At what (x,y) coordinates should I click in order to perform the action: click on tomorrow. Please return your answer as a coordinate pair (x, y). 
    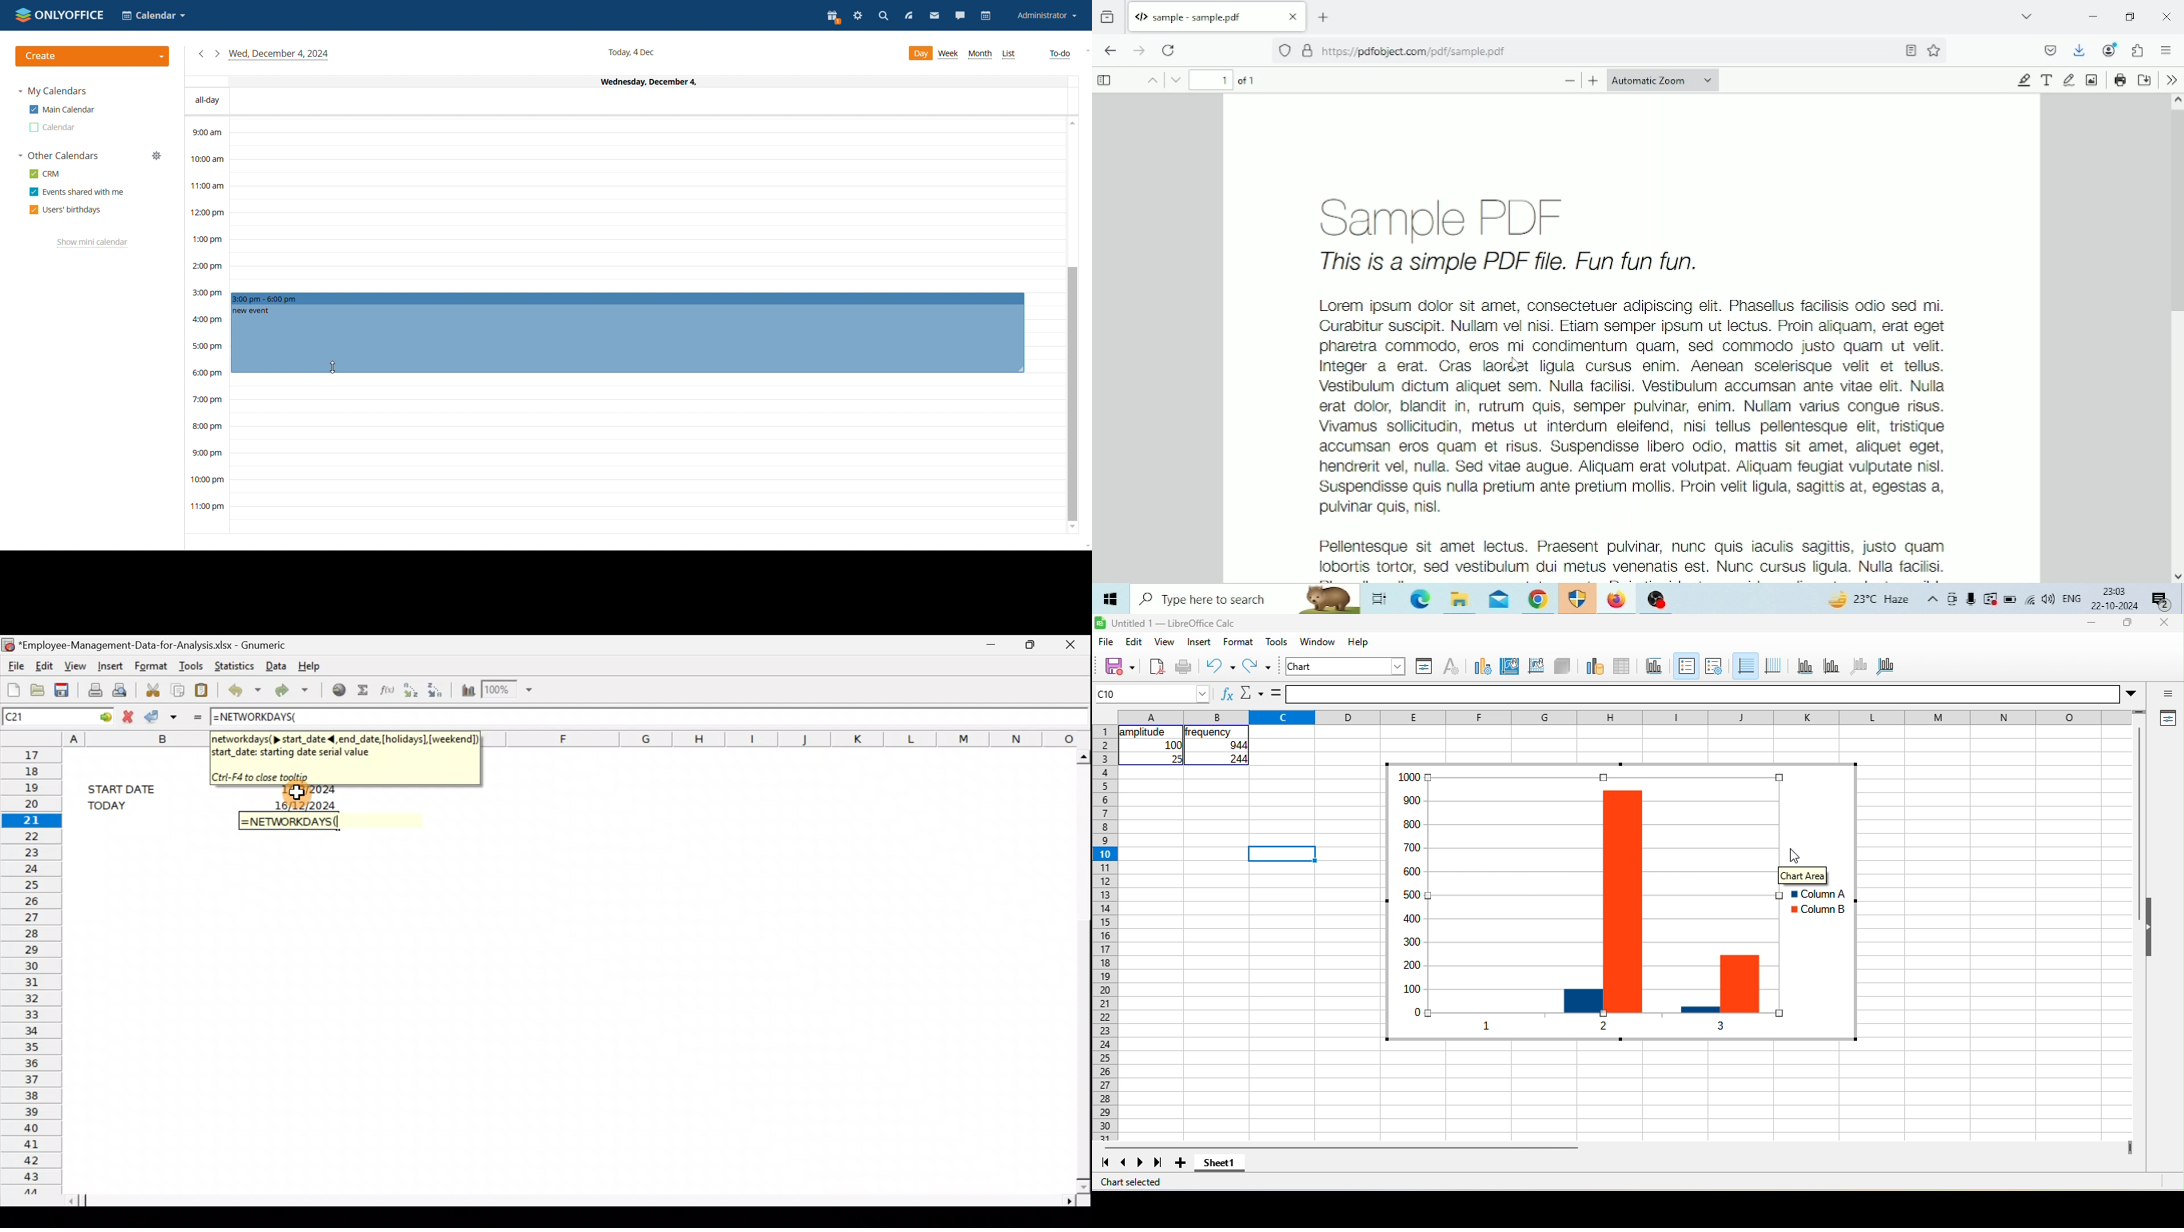
    Looking at the image, I should click on (217, 53).